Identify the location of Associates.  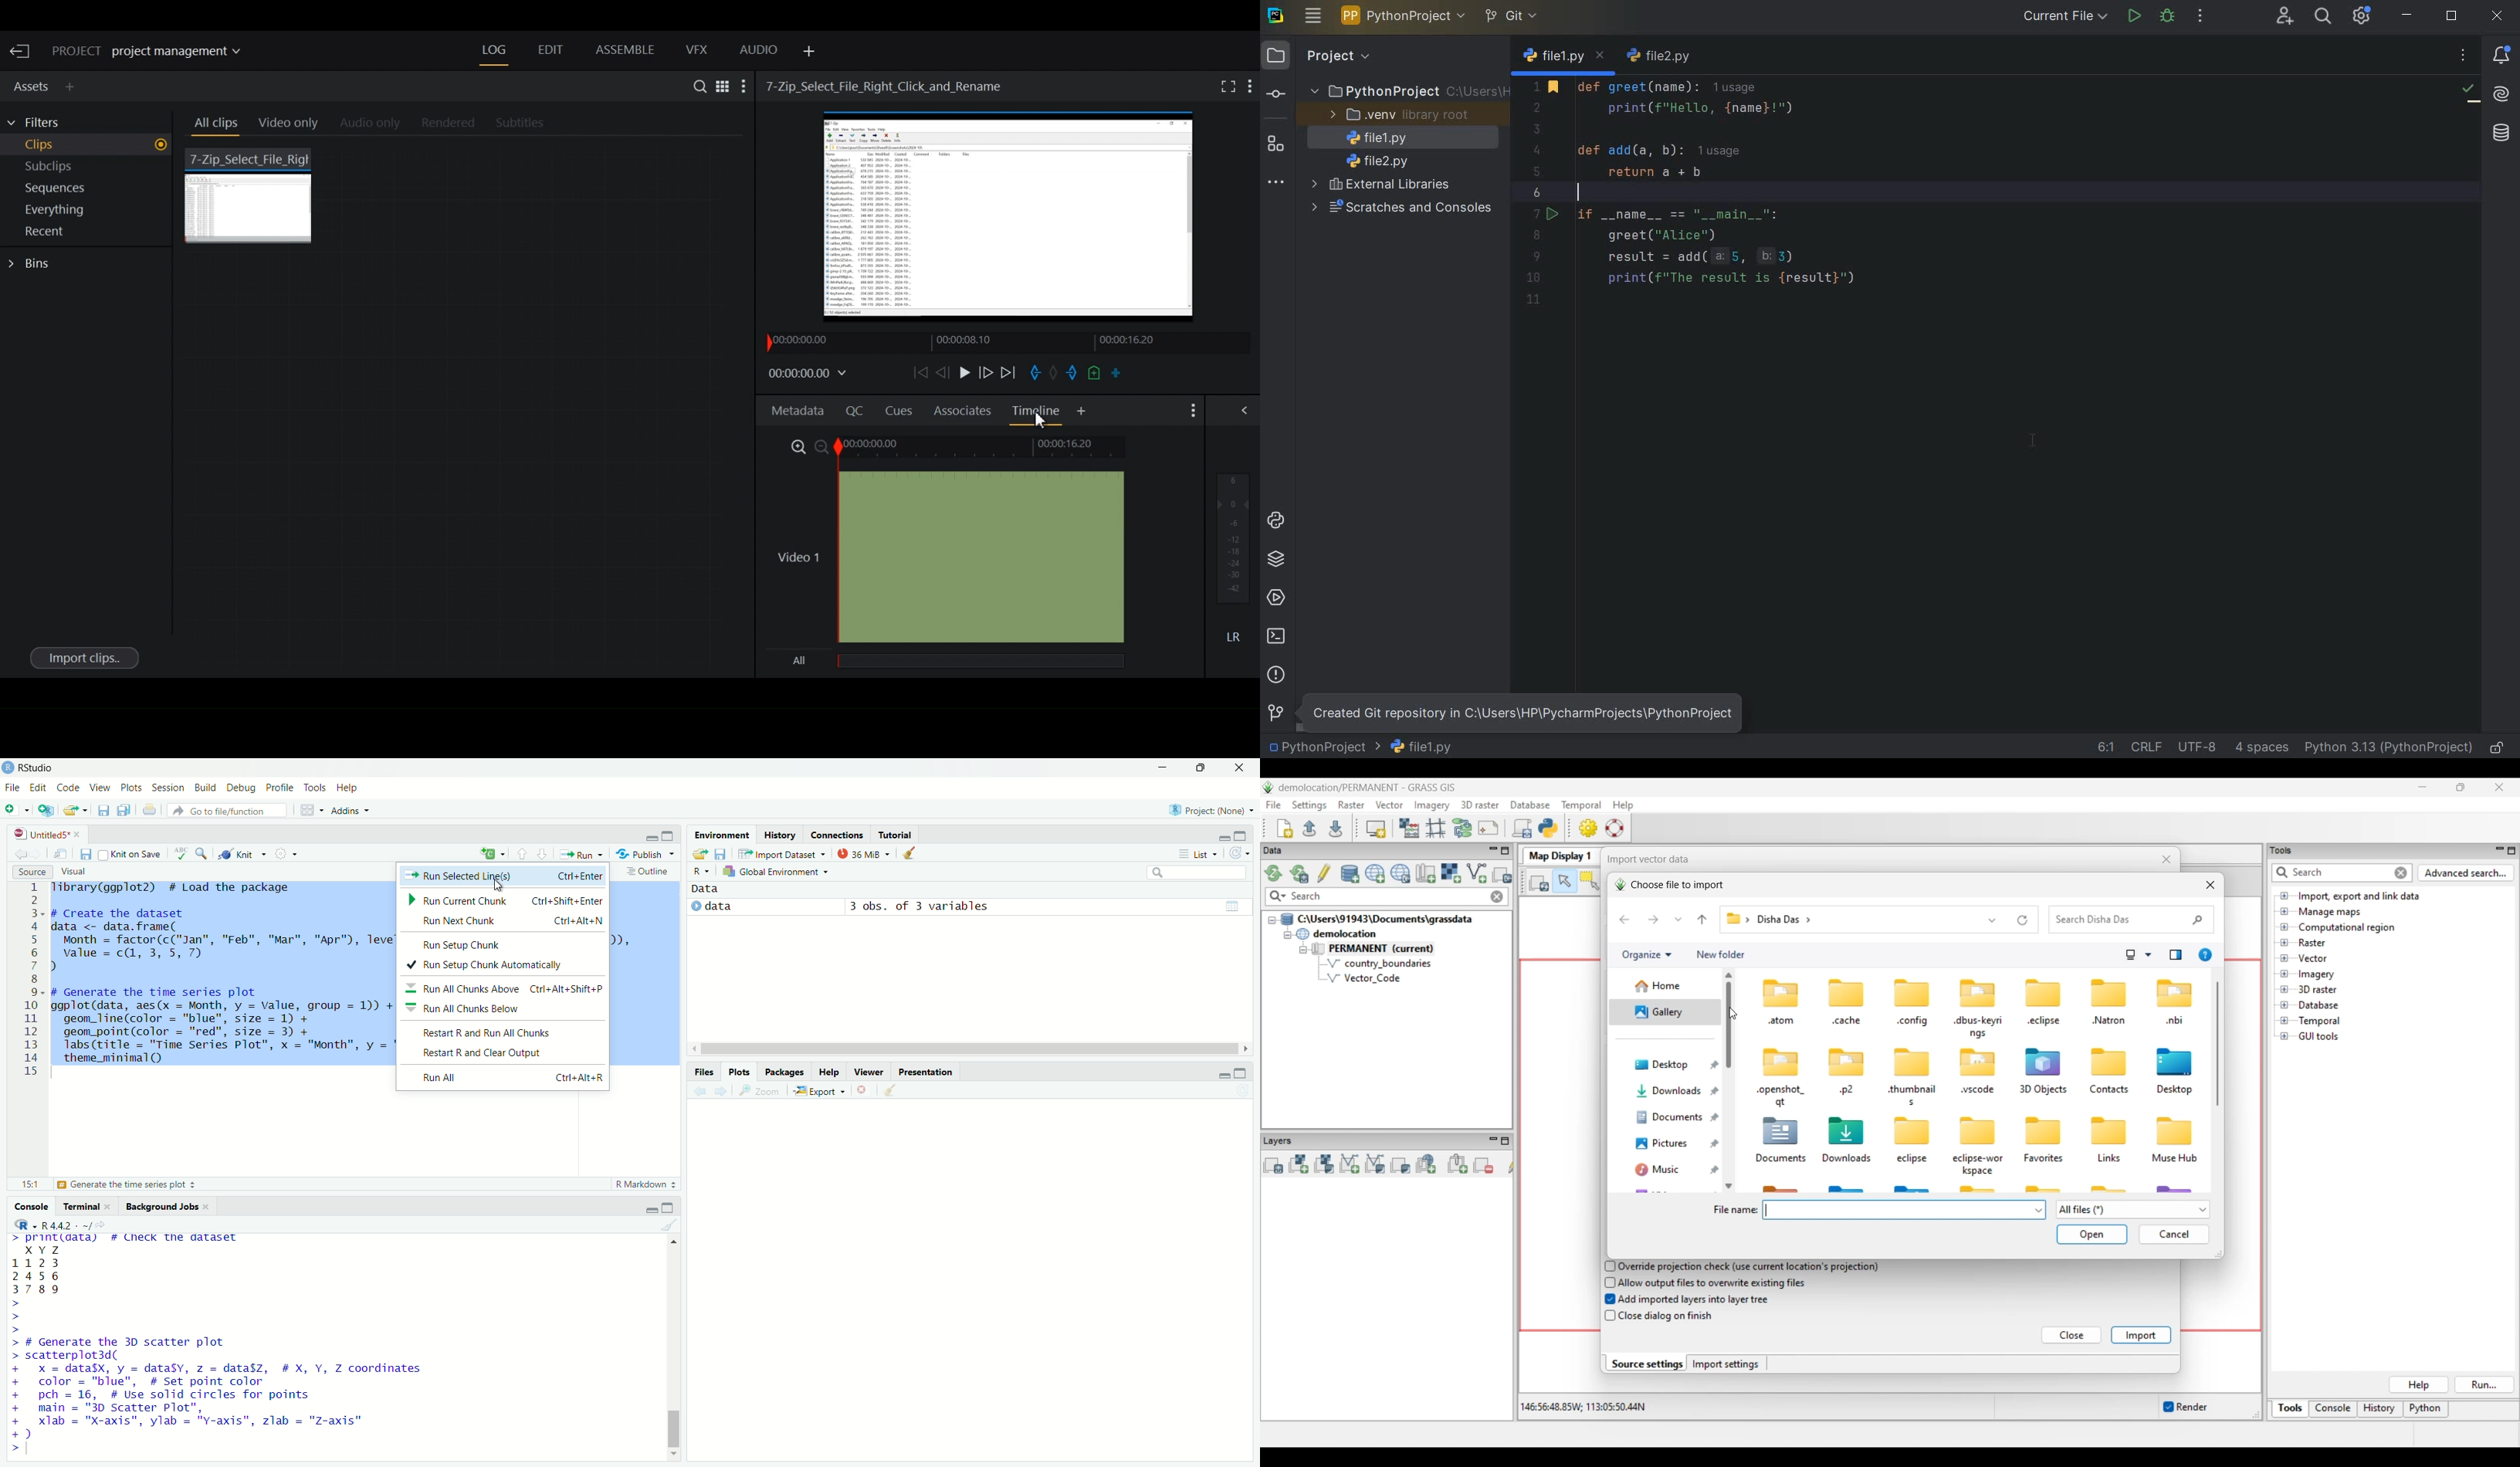
(963, 411).